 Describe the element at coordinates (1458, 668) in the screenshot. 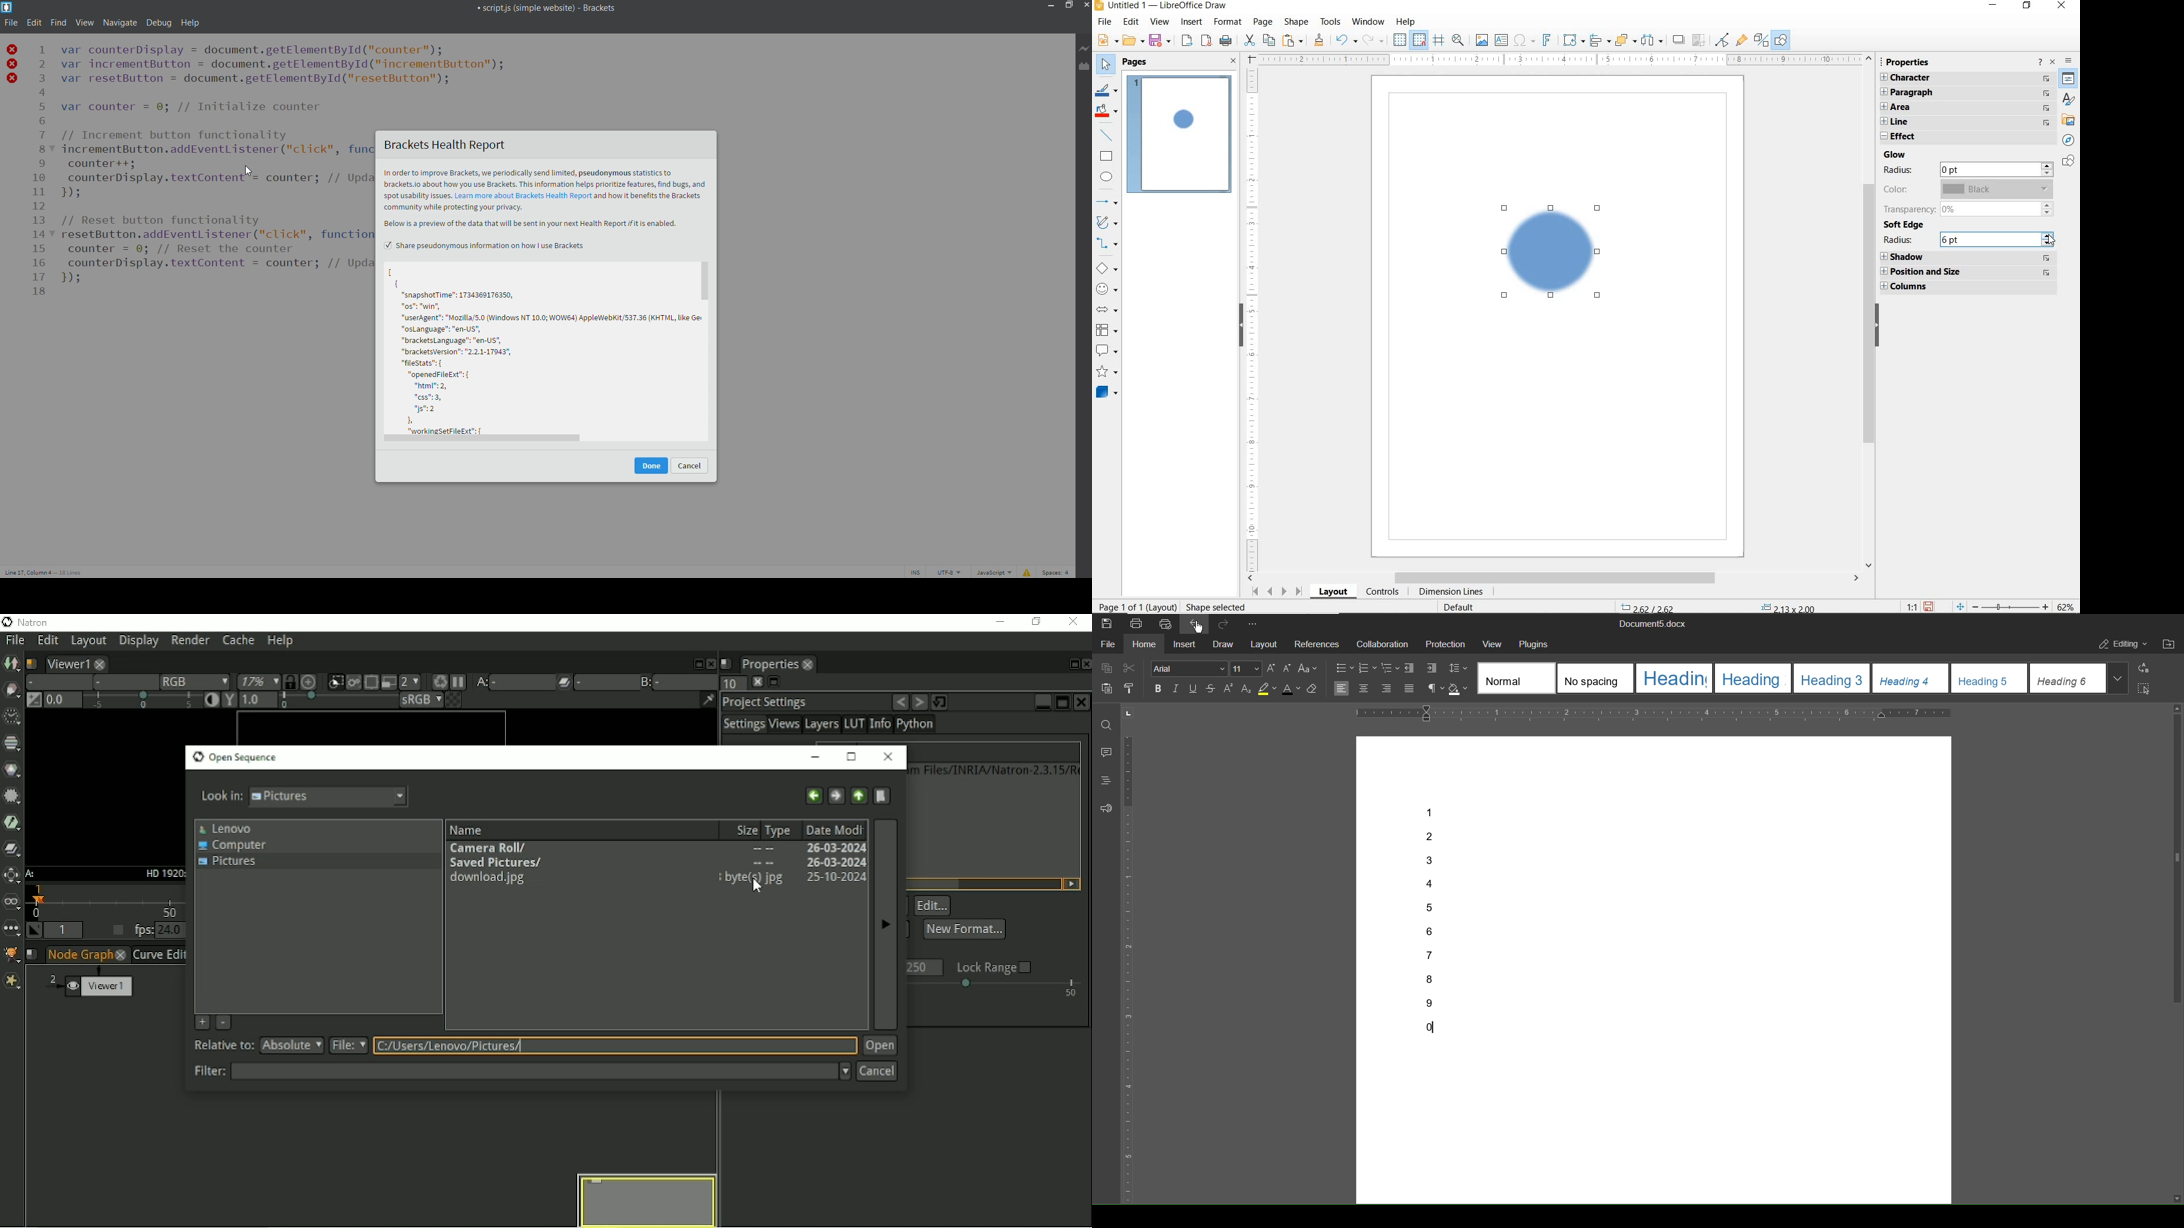

I see `Line Spacing` at that location.